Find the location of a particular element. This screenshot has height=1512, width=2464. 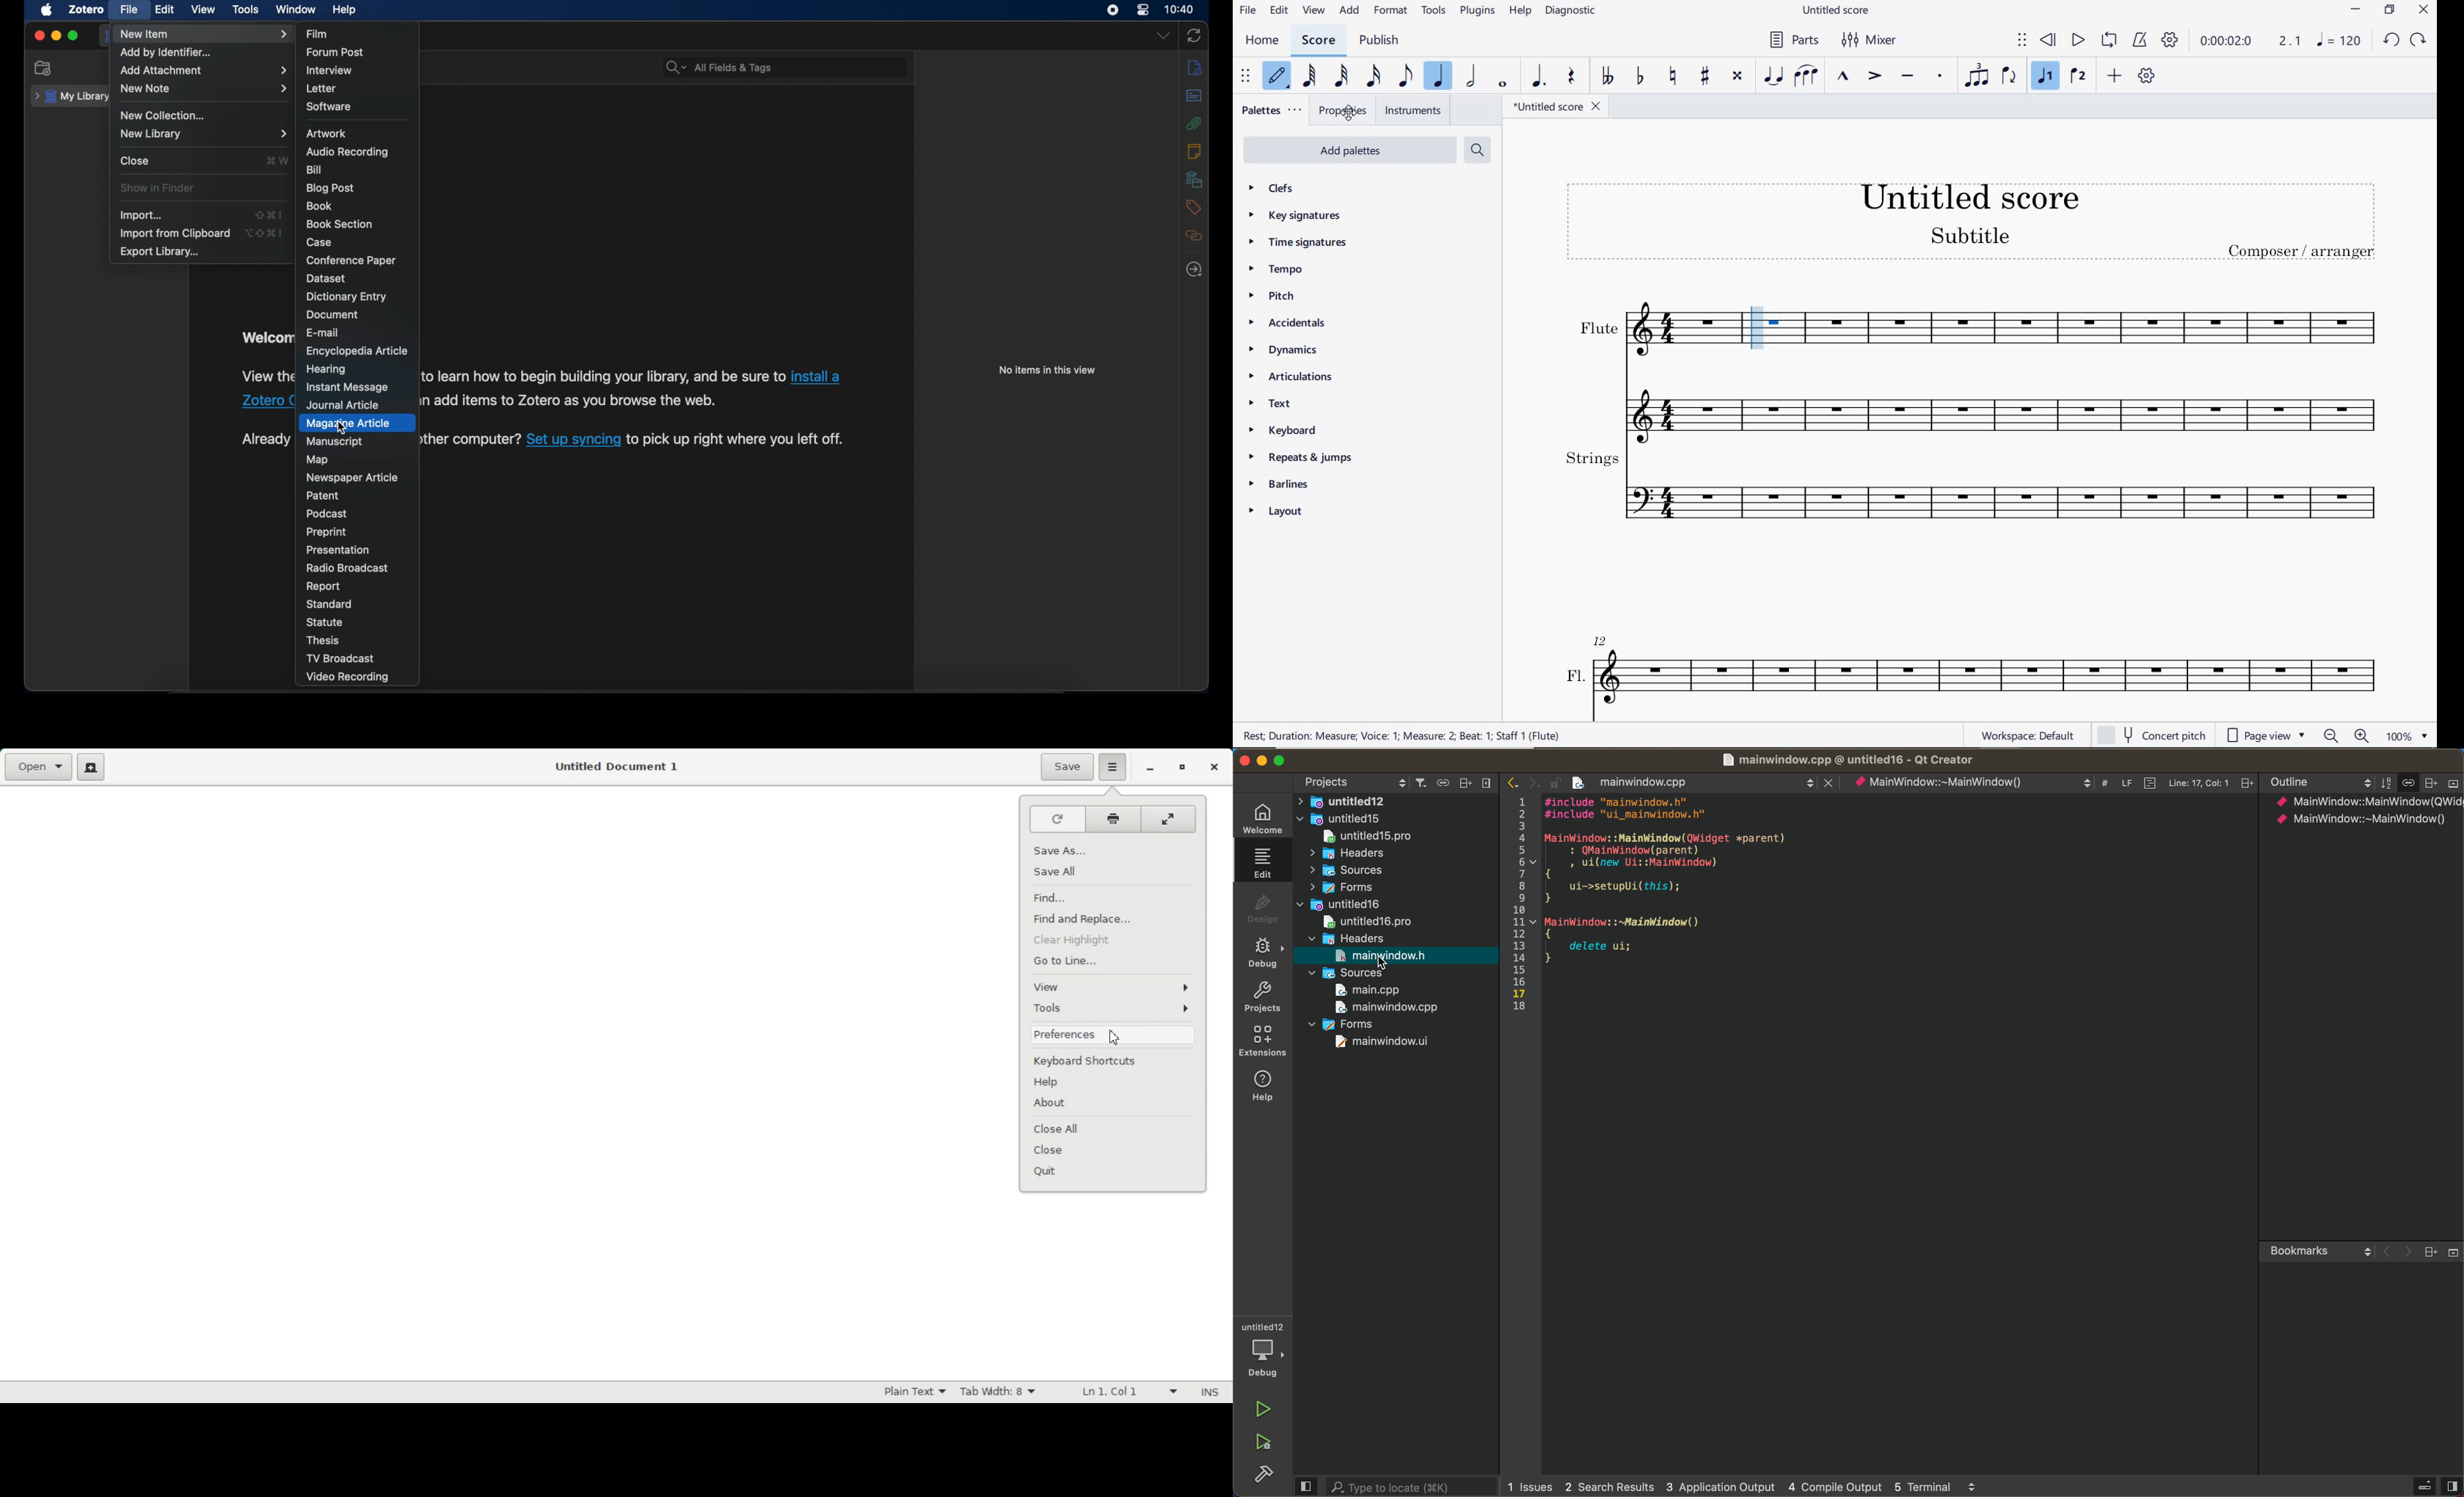

accidentals is located at coordinates (1291, 323).